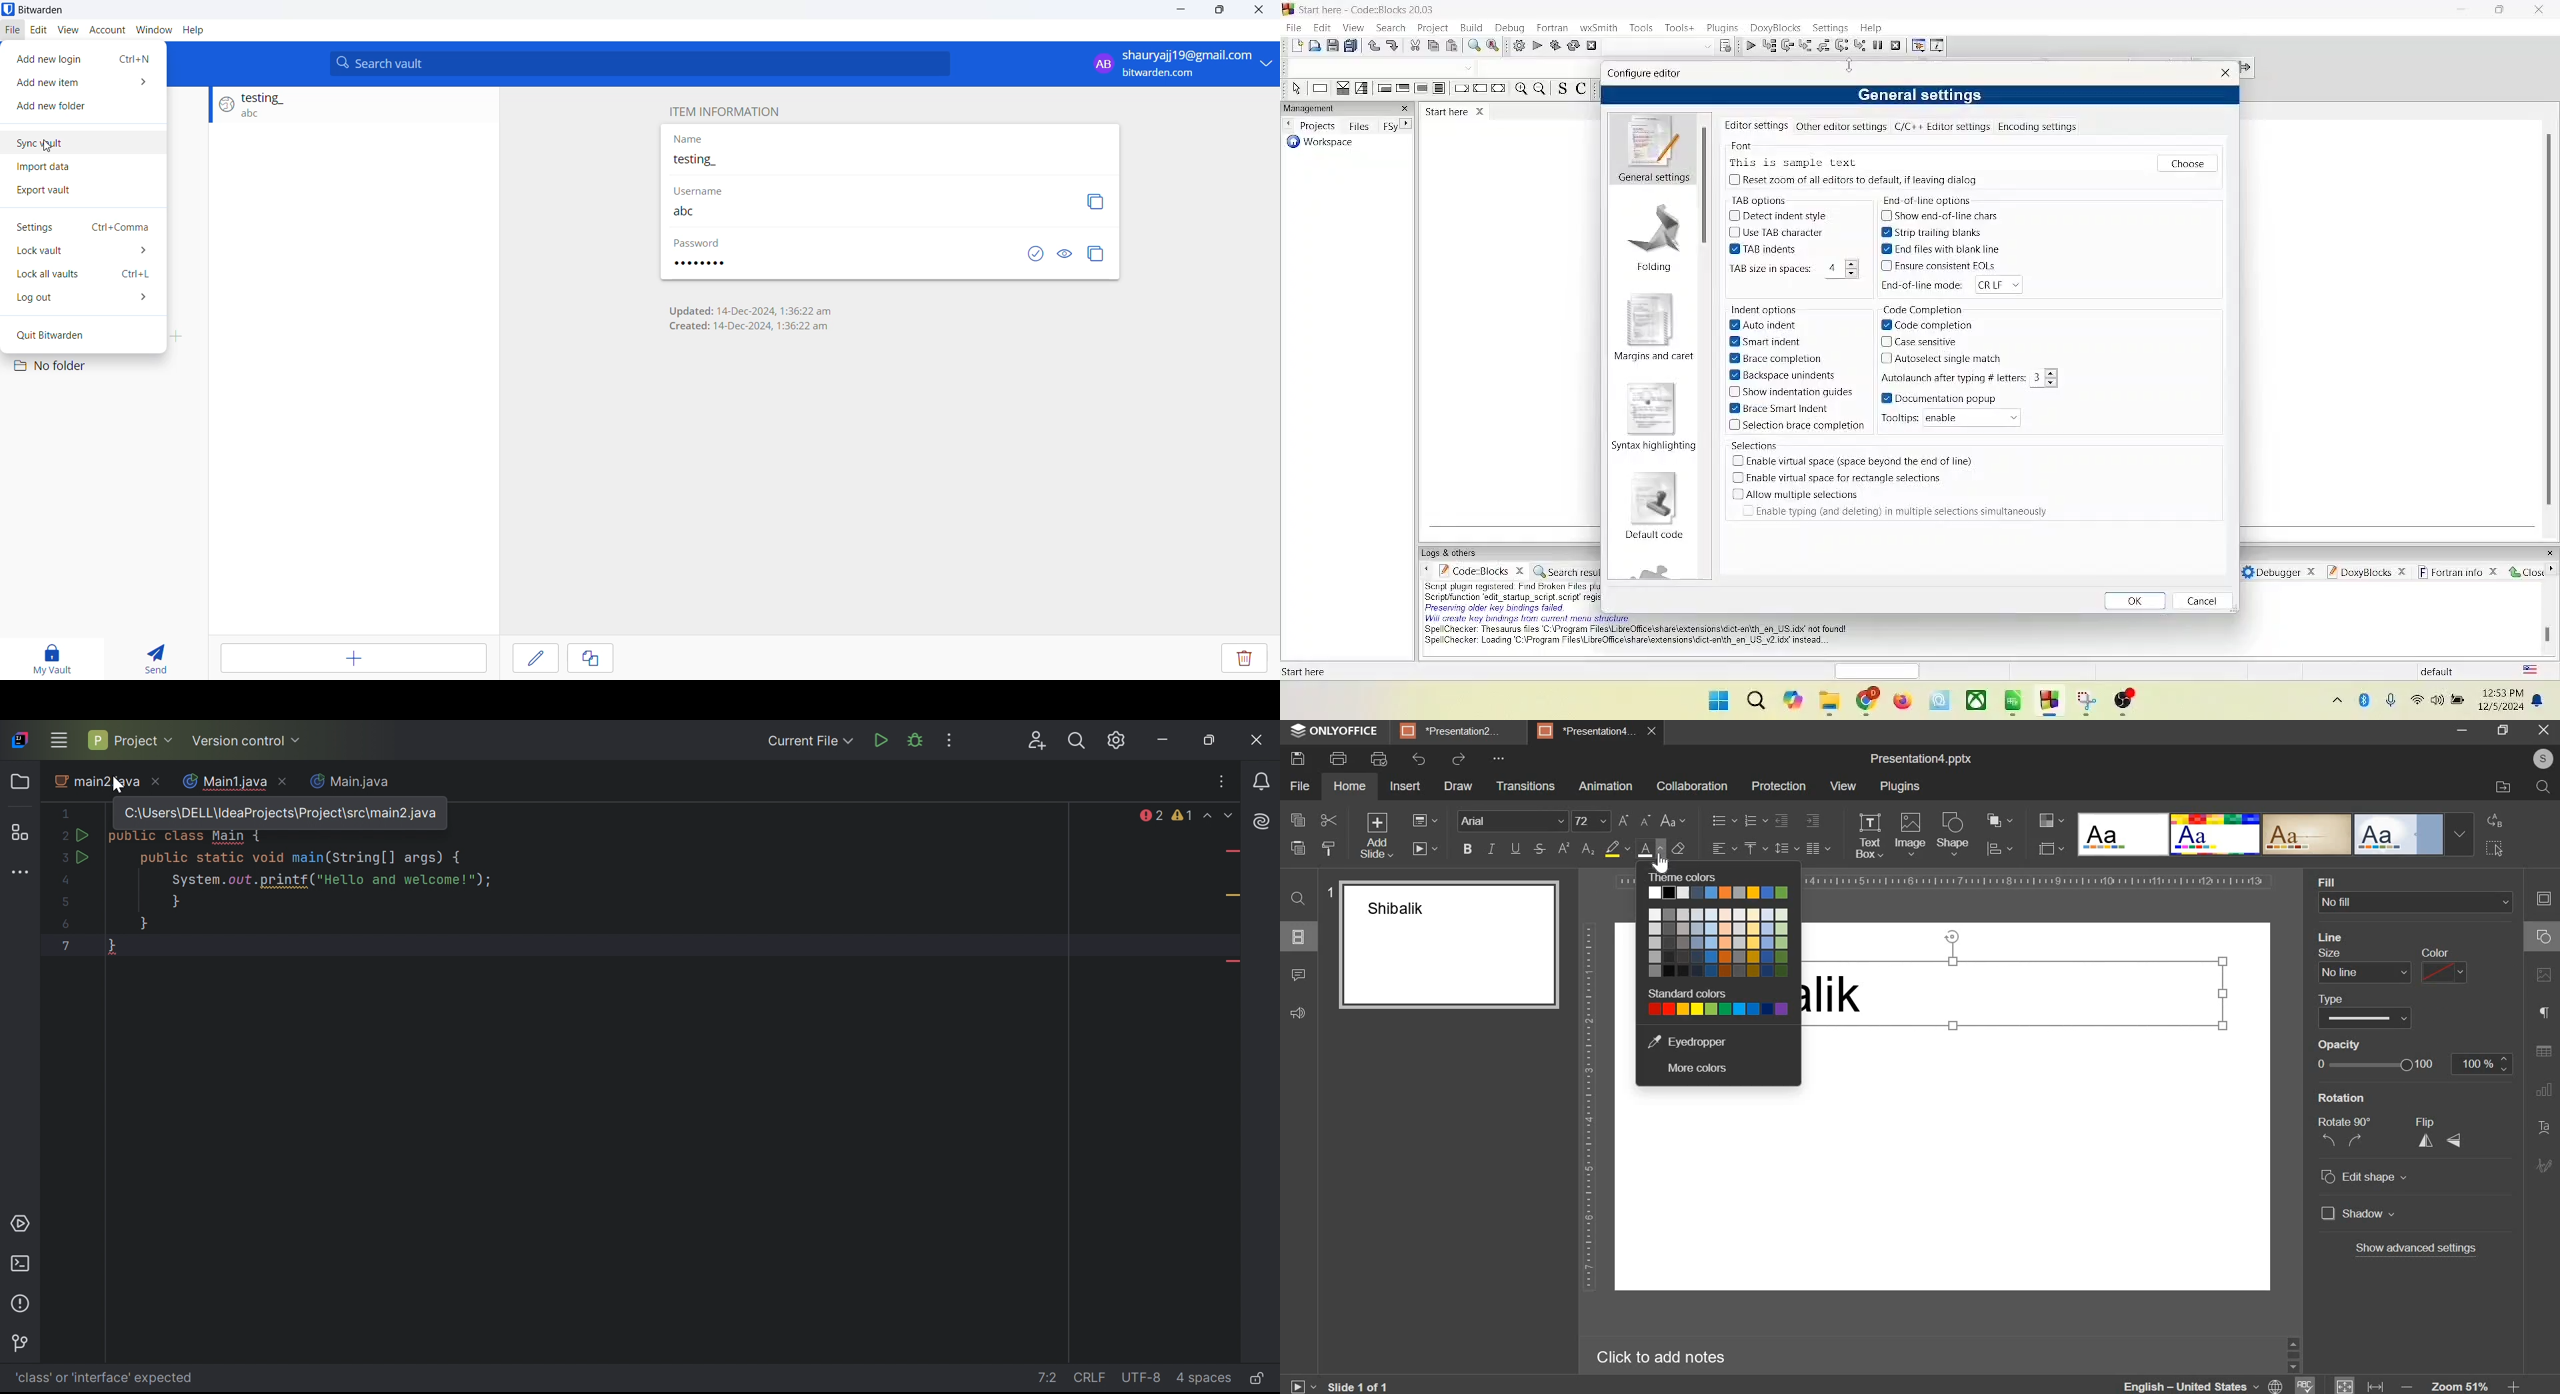  I want to click on transitions, so click(1525, 786).